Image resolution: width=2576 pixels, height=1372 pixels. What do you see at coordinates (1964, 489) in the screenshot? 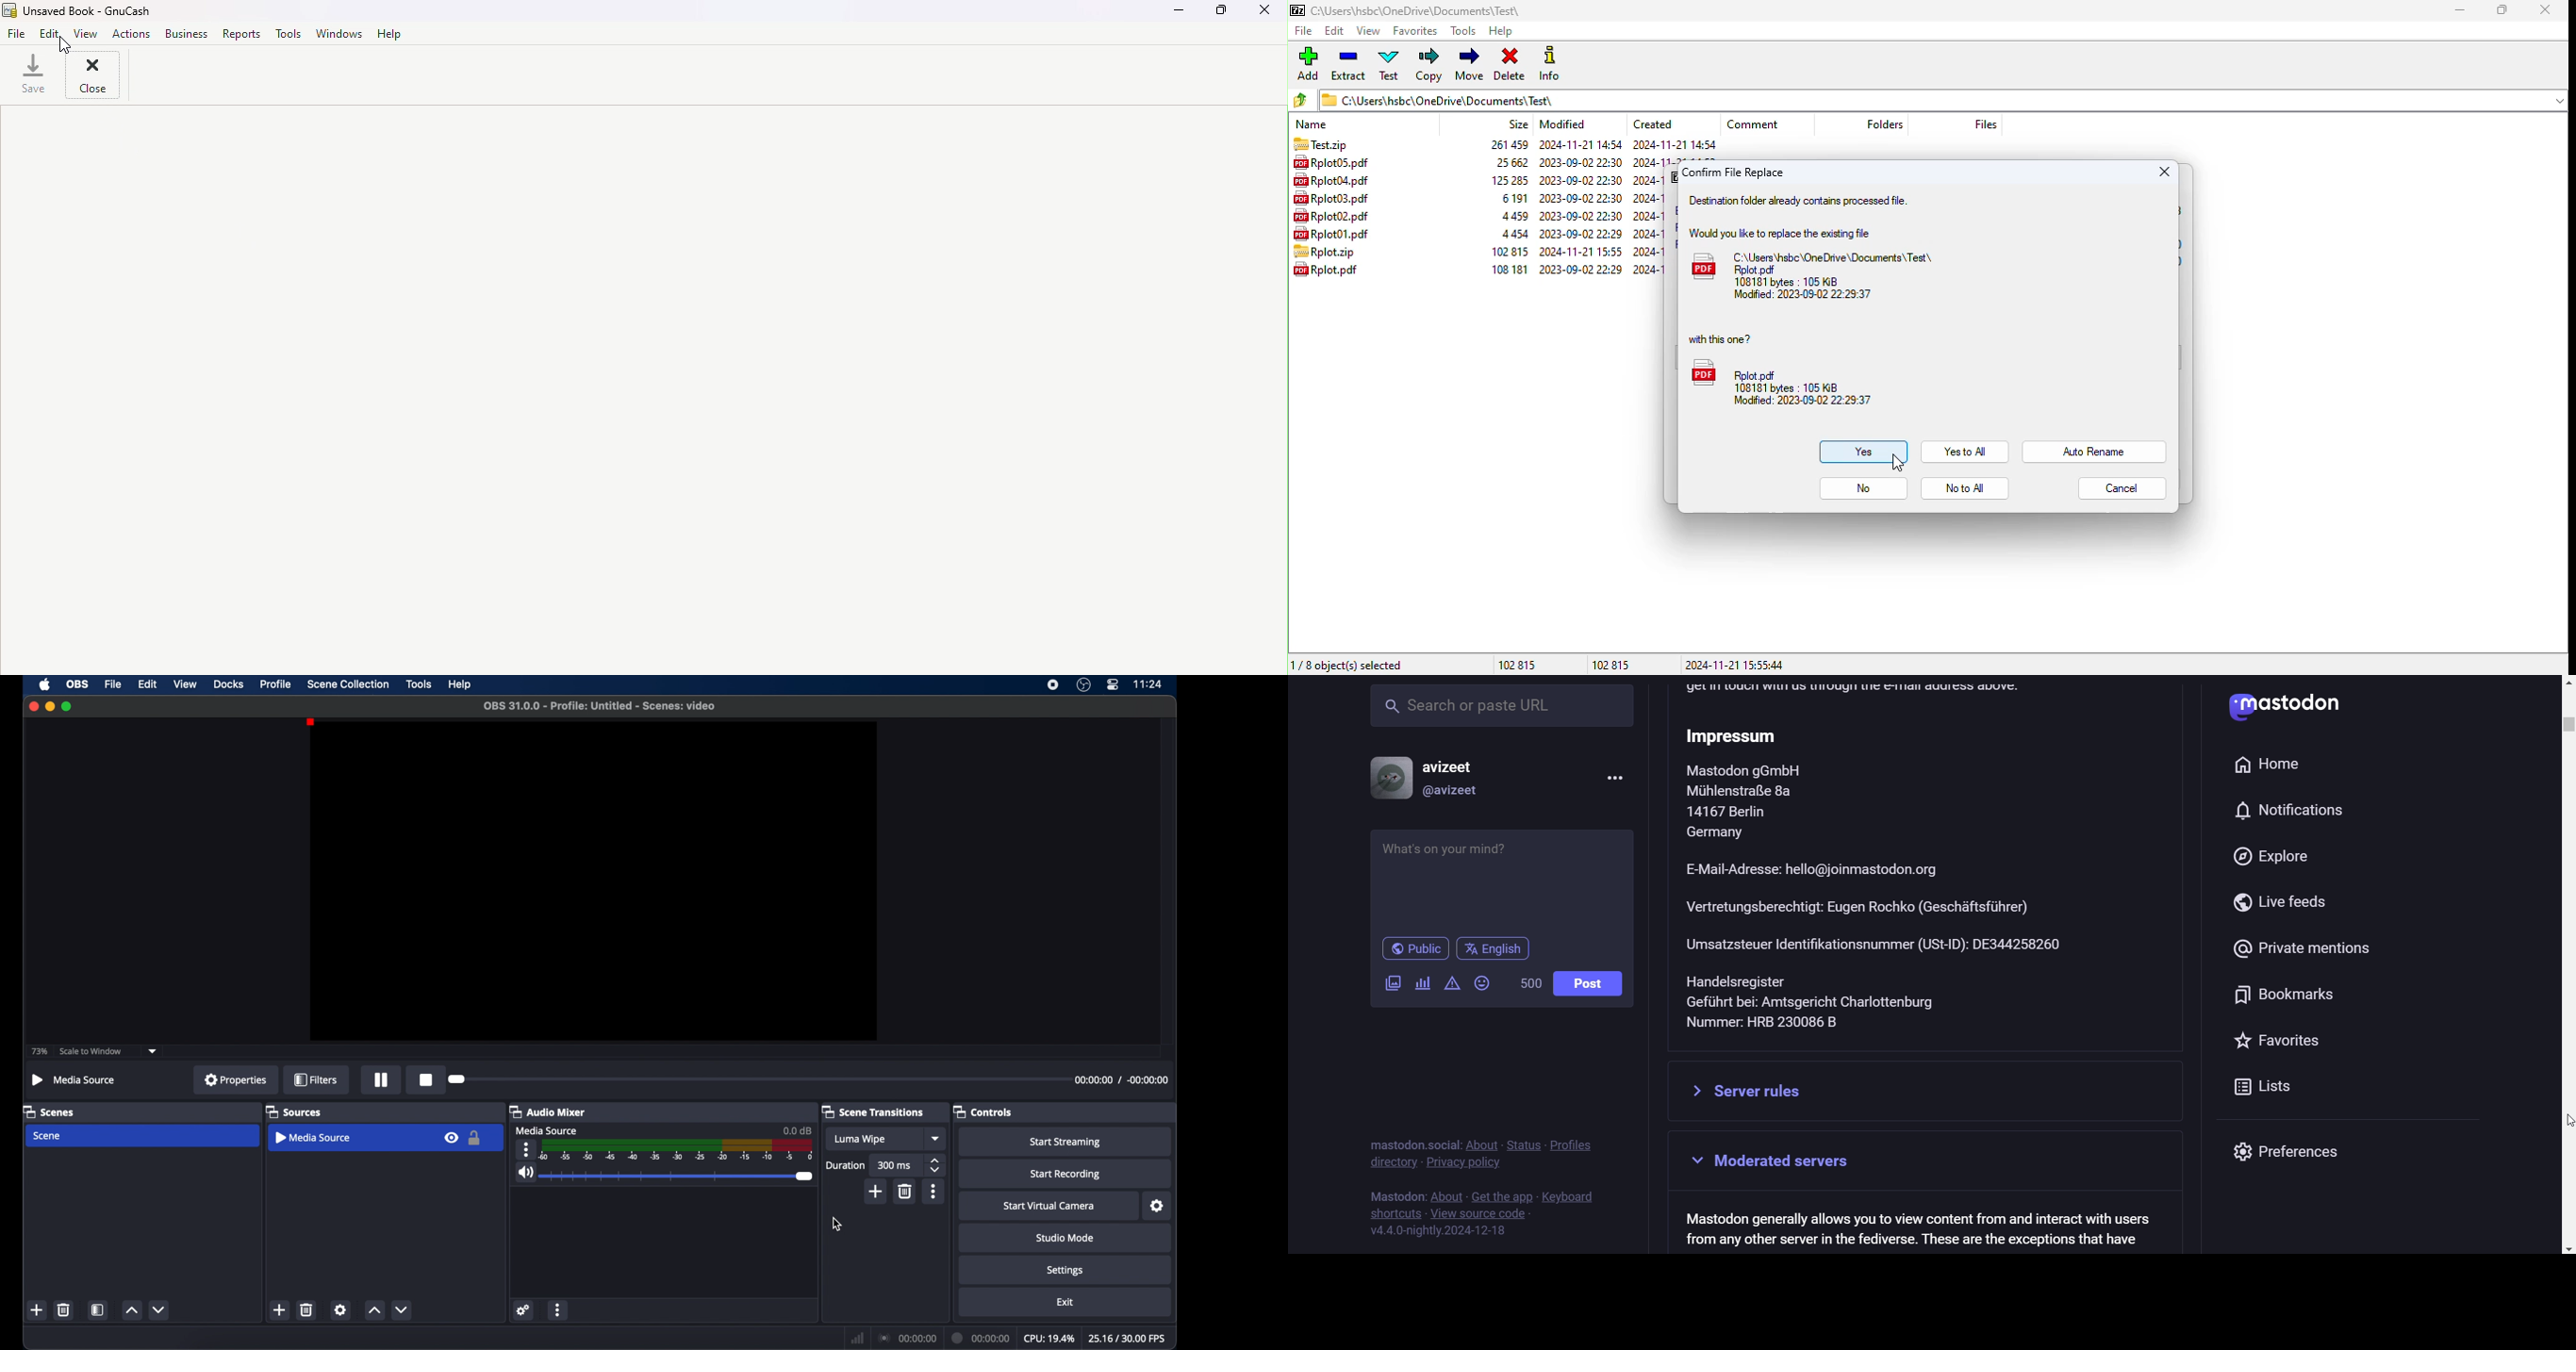
I see `no to all` at bounding box center [1964, 489].